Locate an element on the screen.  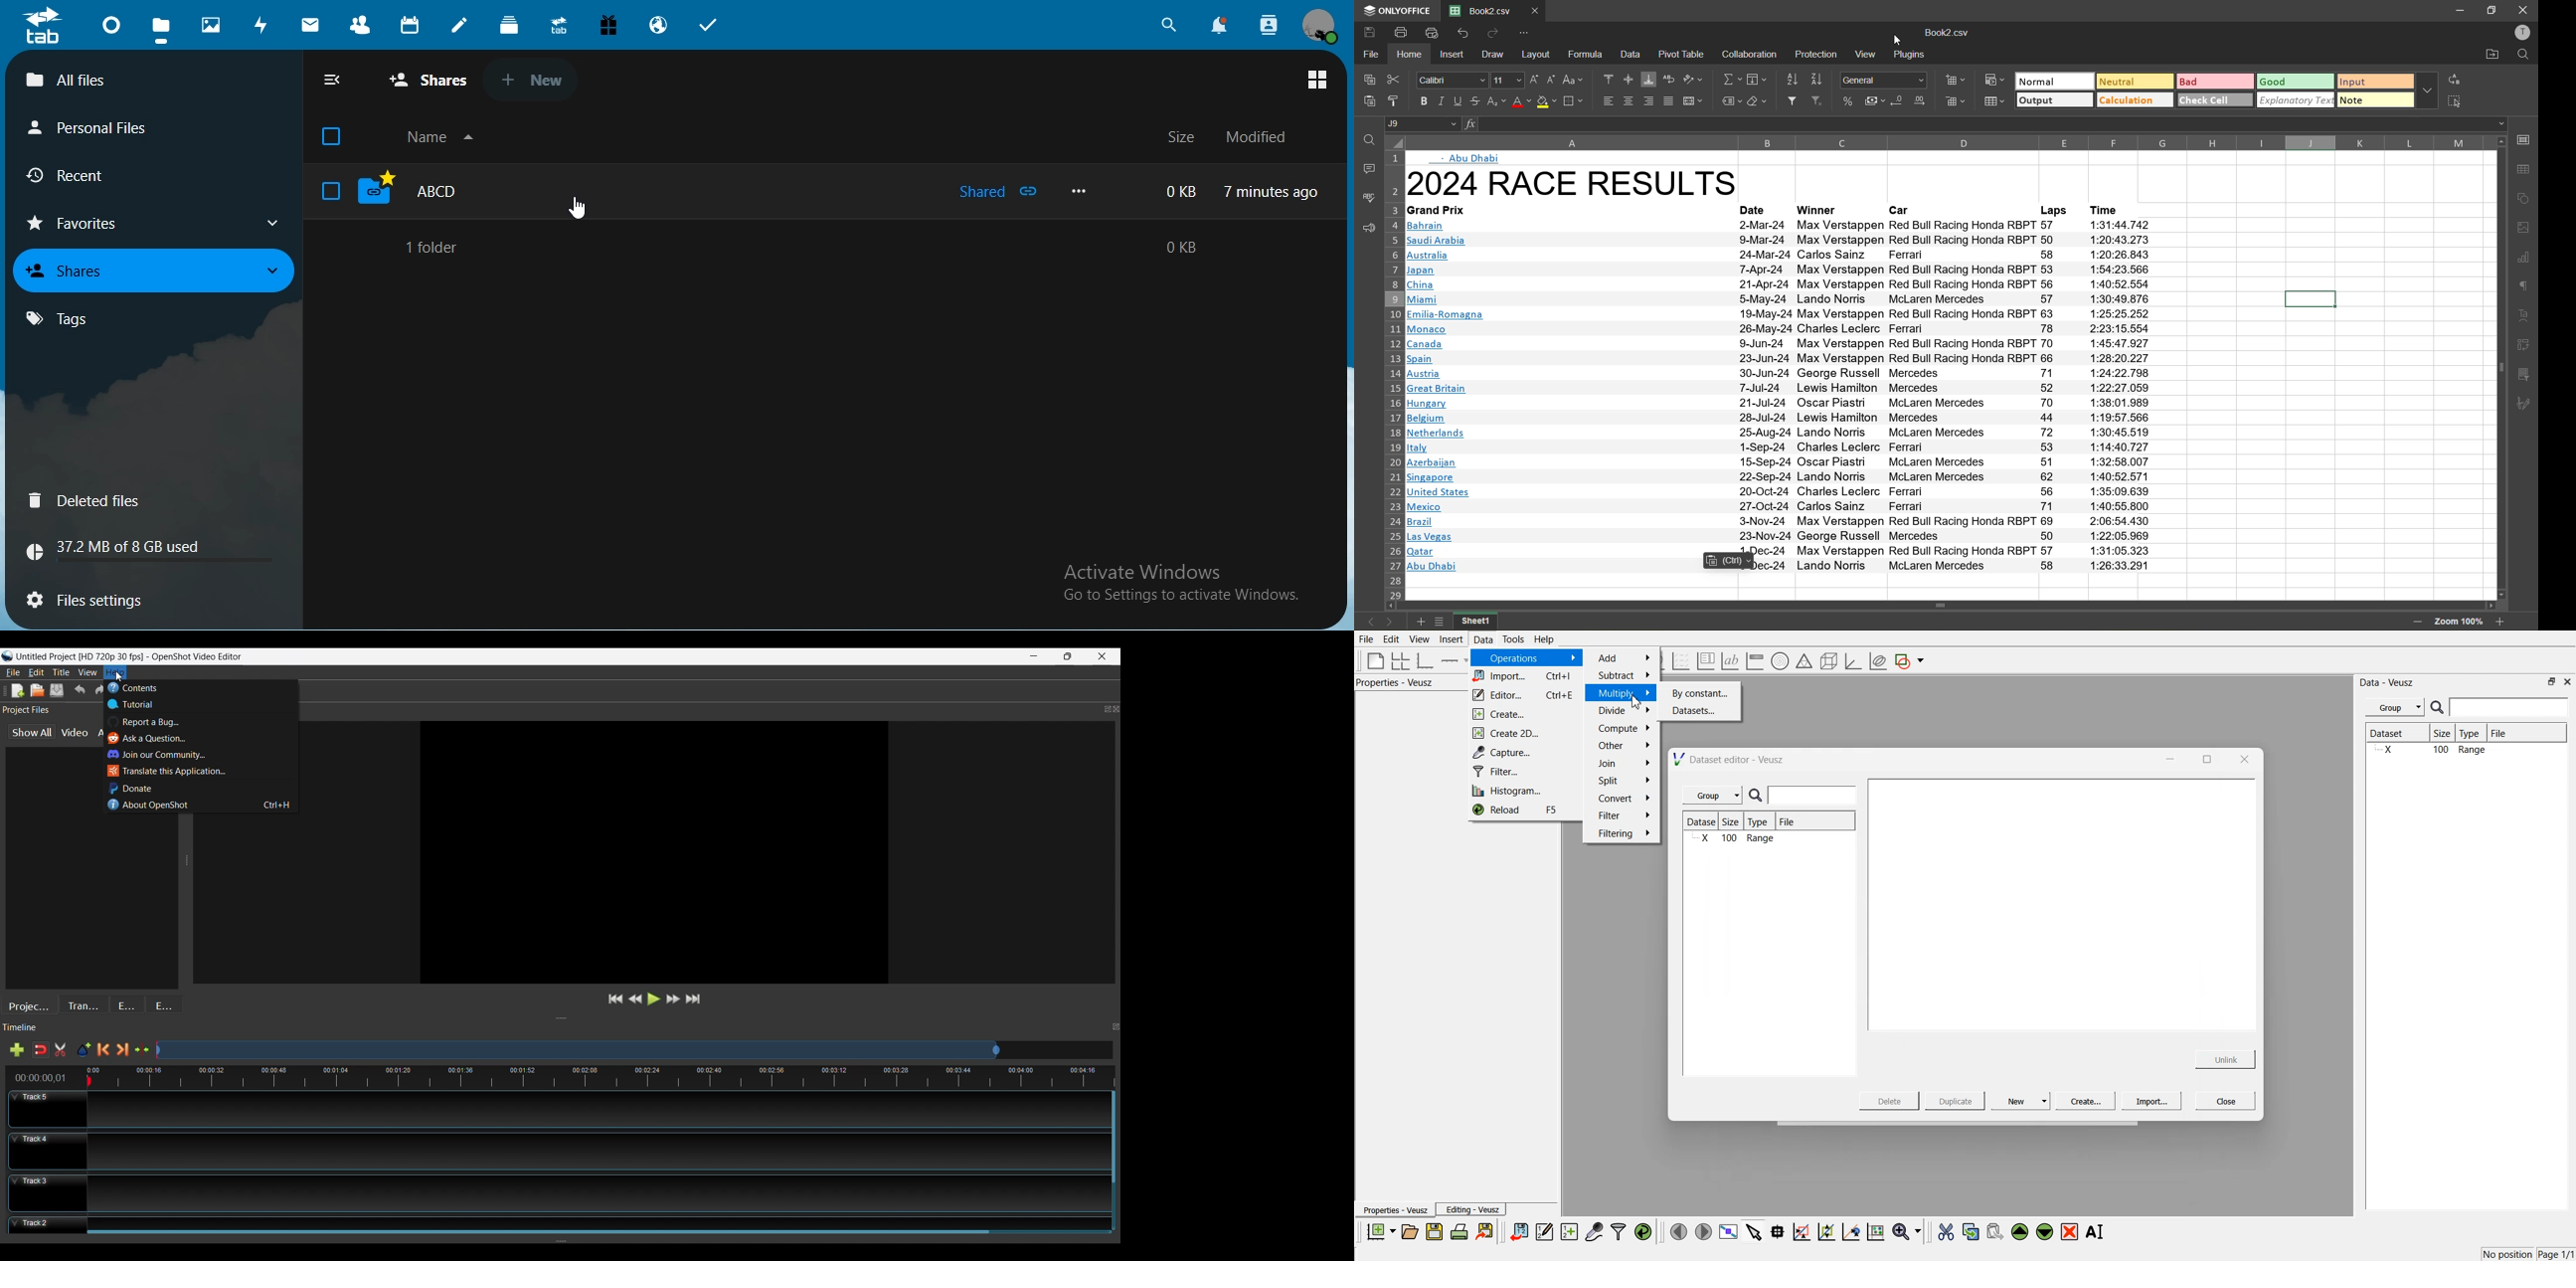
text info is located at coordinates (1781, 373).